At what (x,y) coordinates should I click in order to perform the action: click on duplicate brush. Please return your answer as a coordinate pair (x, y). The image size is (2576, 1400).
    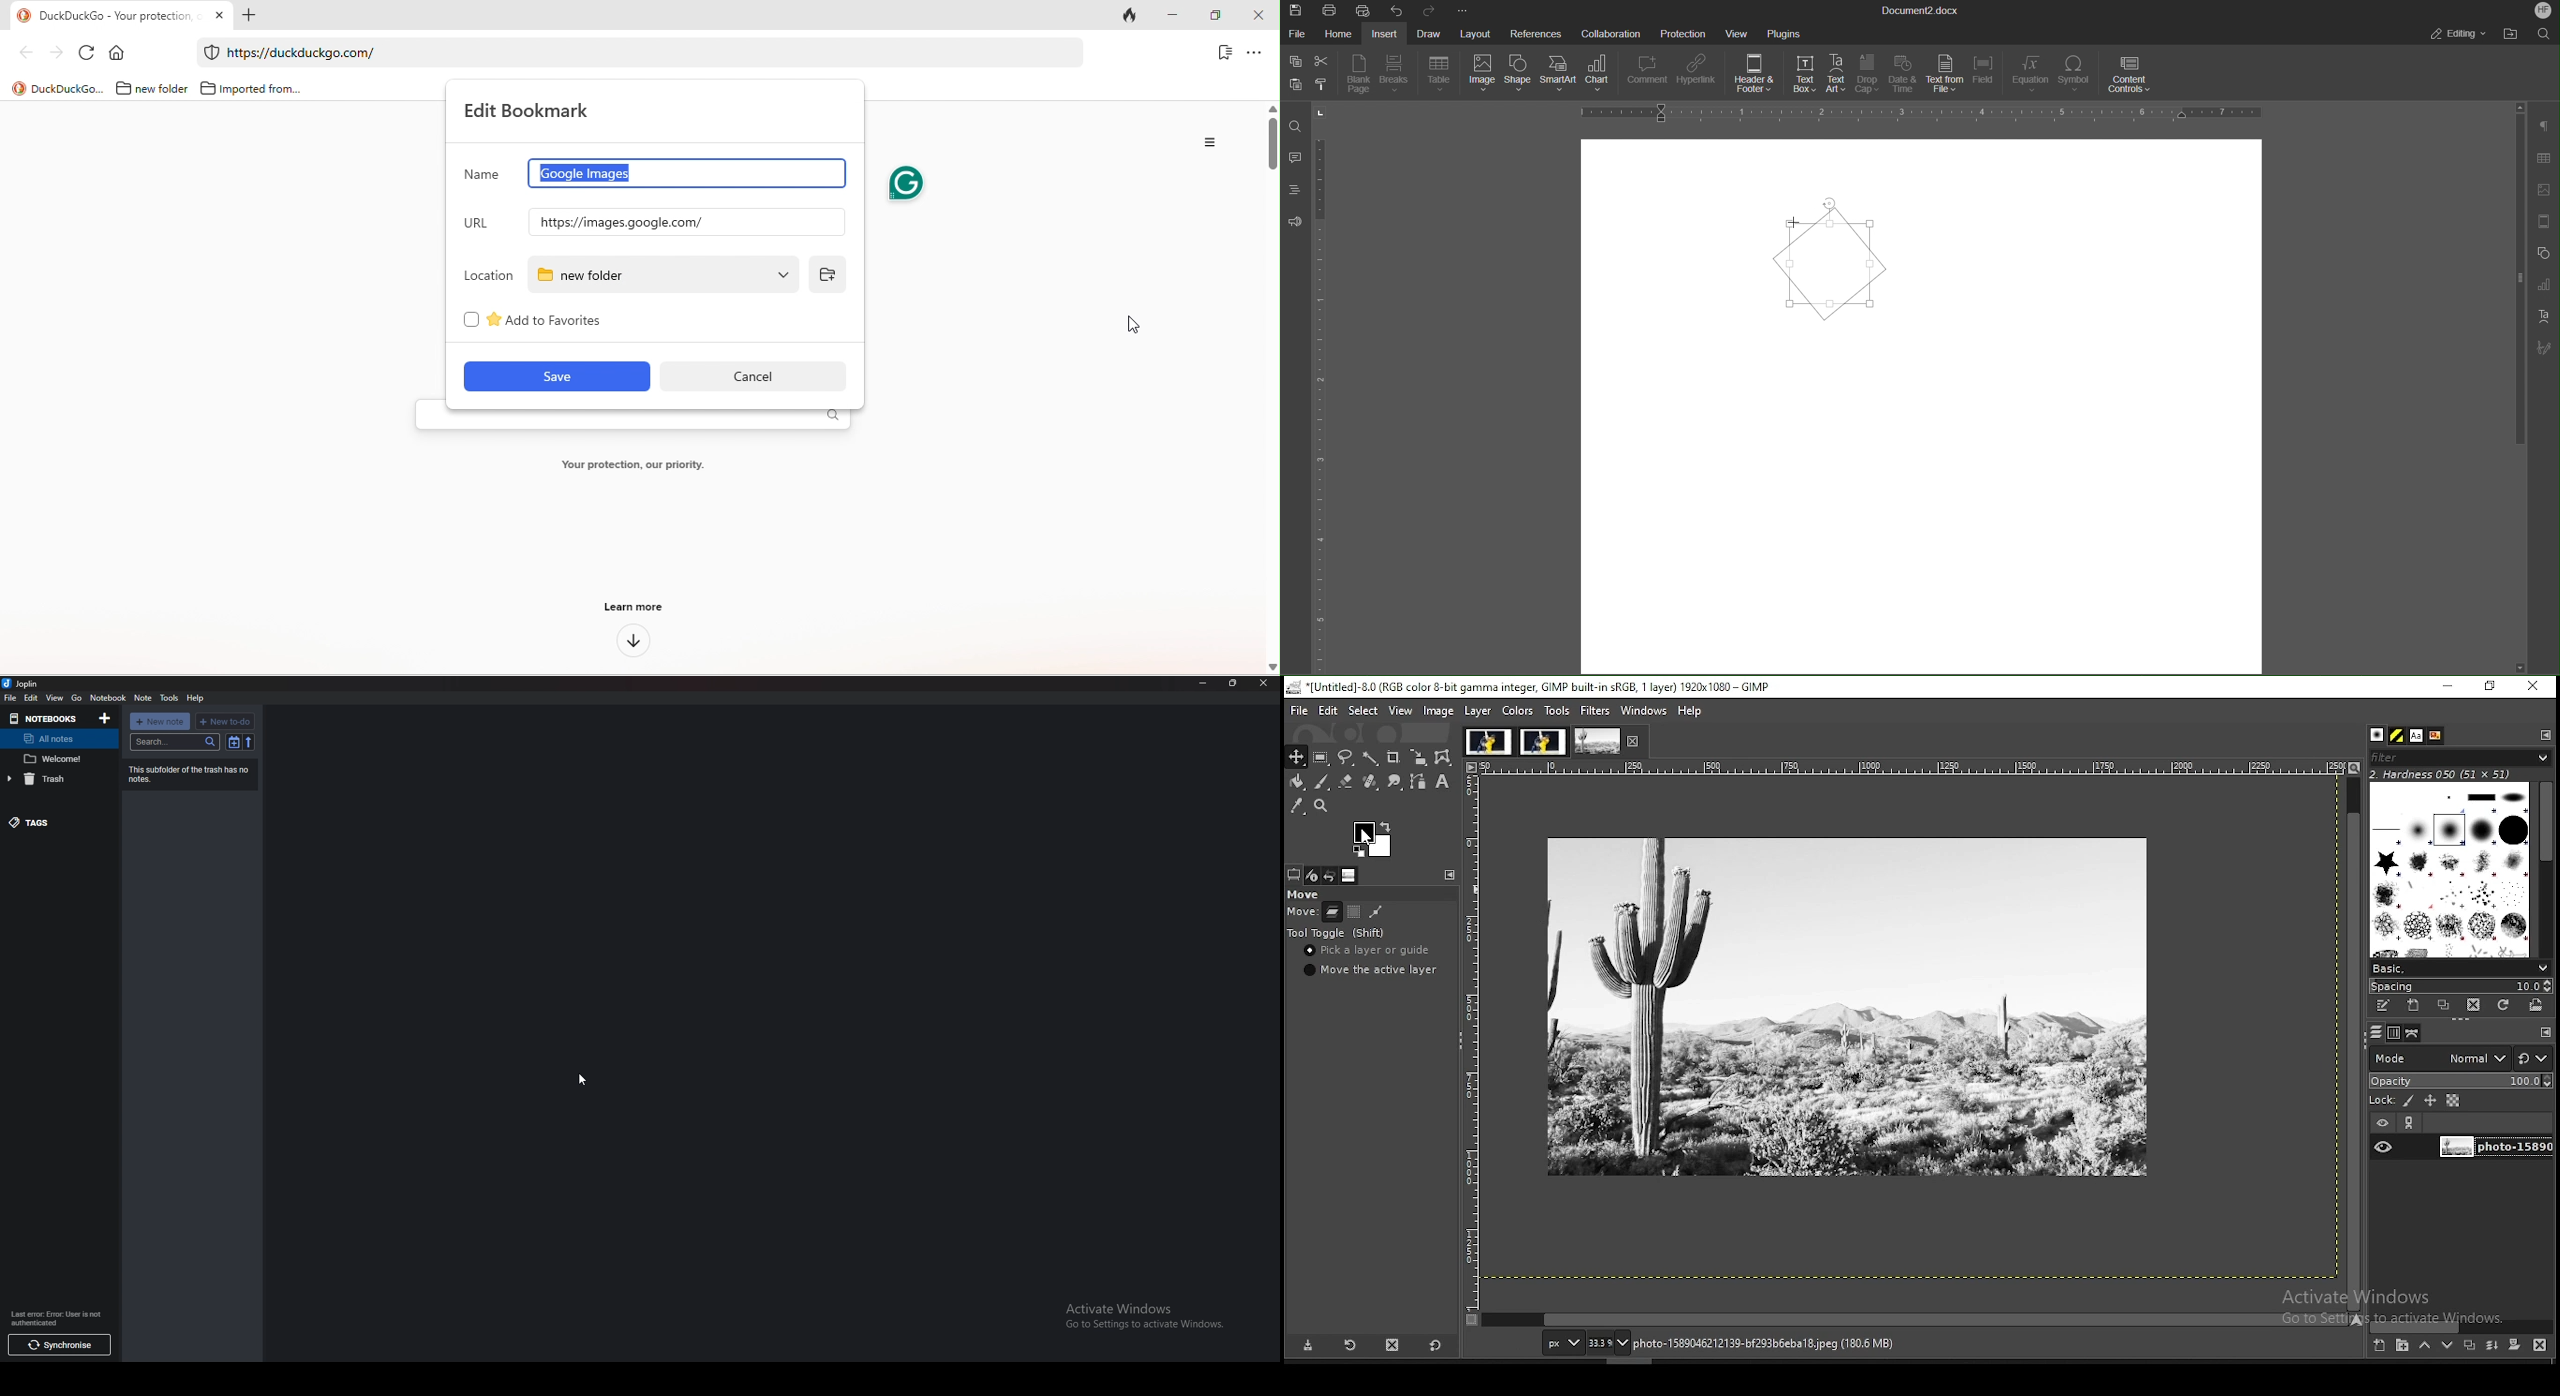
    Looking at the image, I should click on (2443, 1006).